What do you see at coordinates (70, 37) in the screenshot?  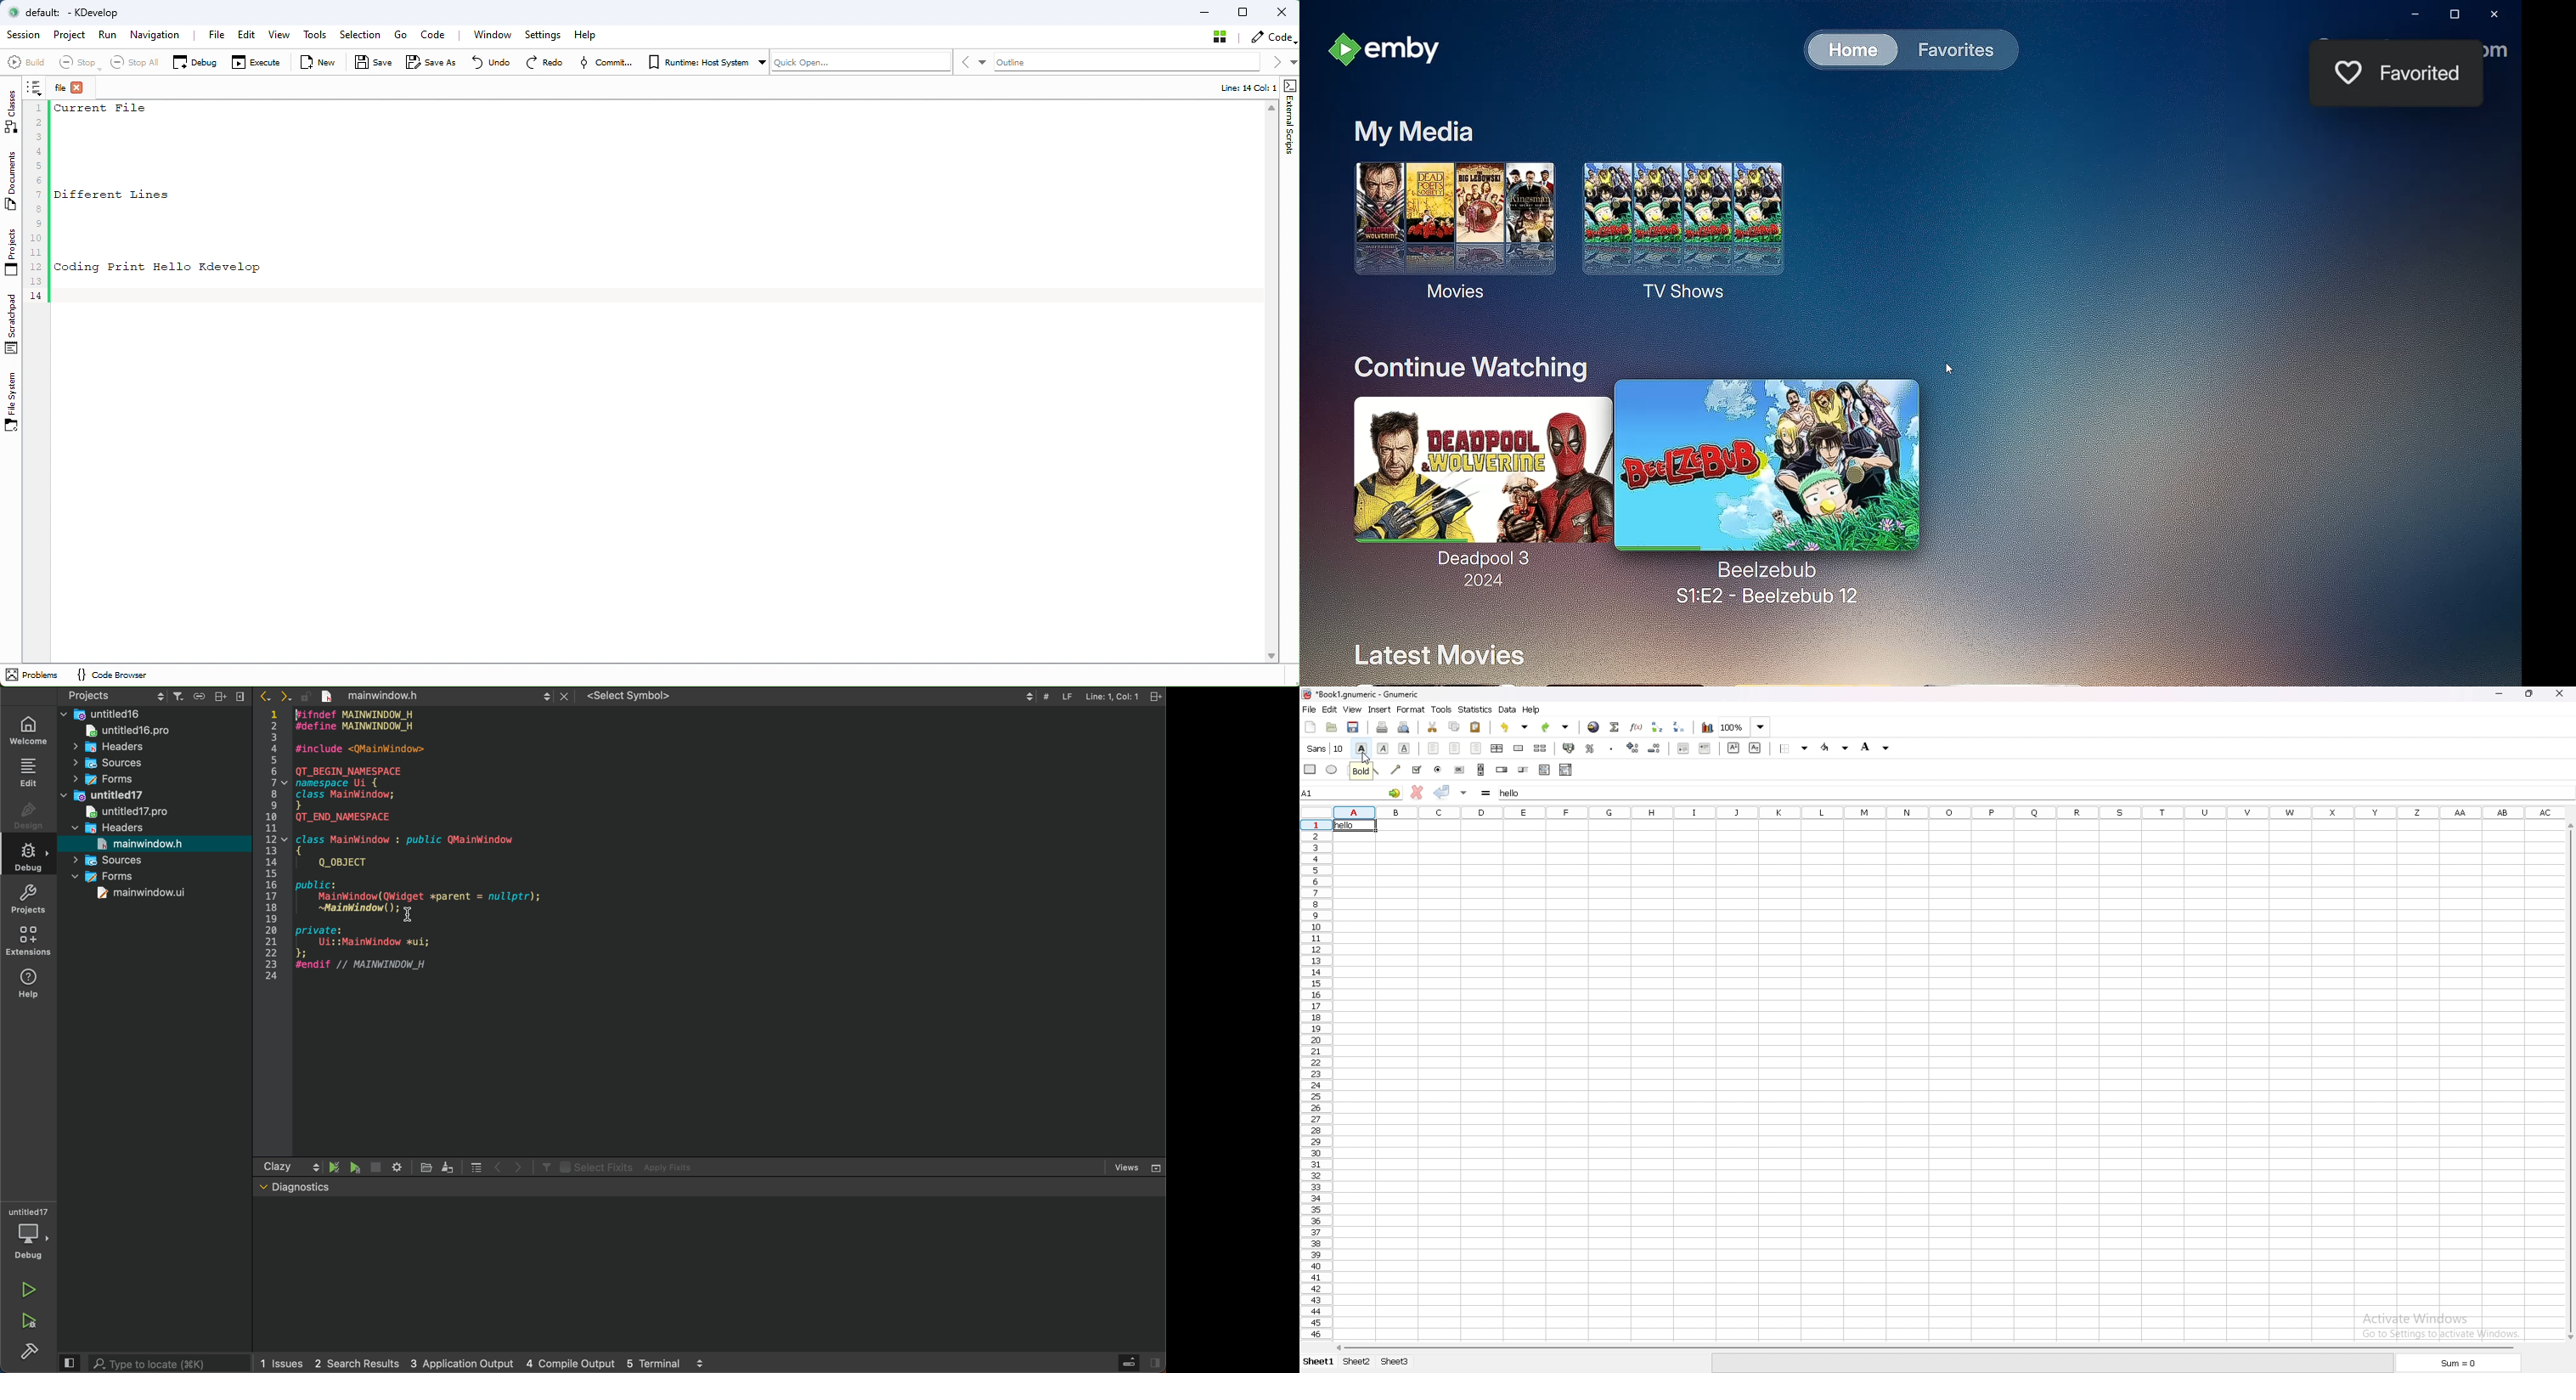 I see `Project` at bounding box center [70, 37].